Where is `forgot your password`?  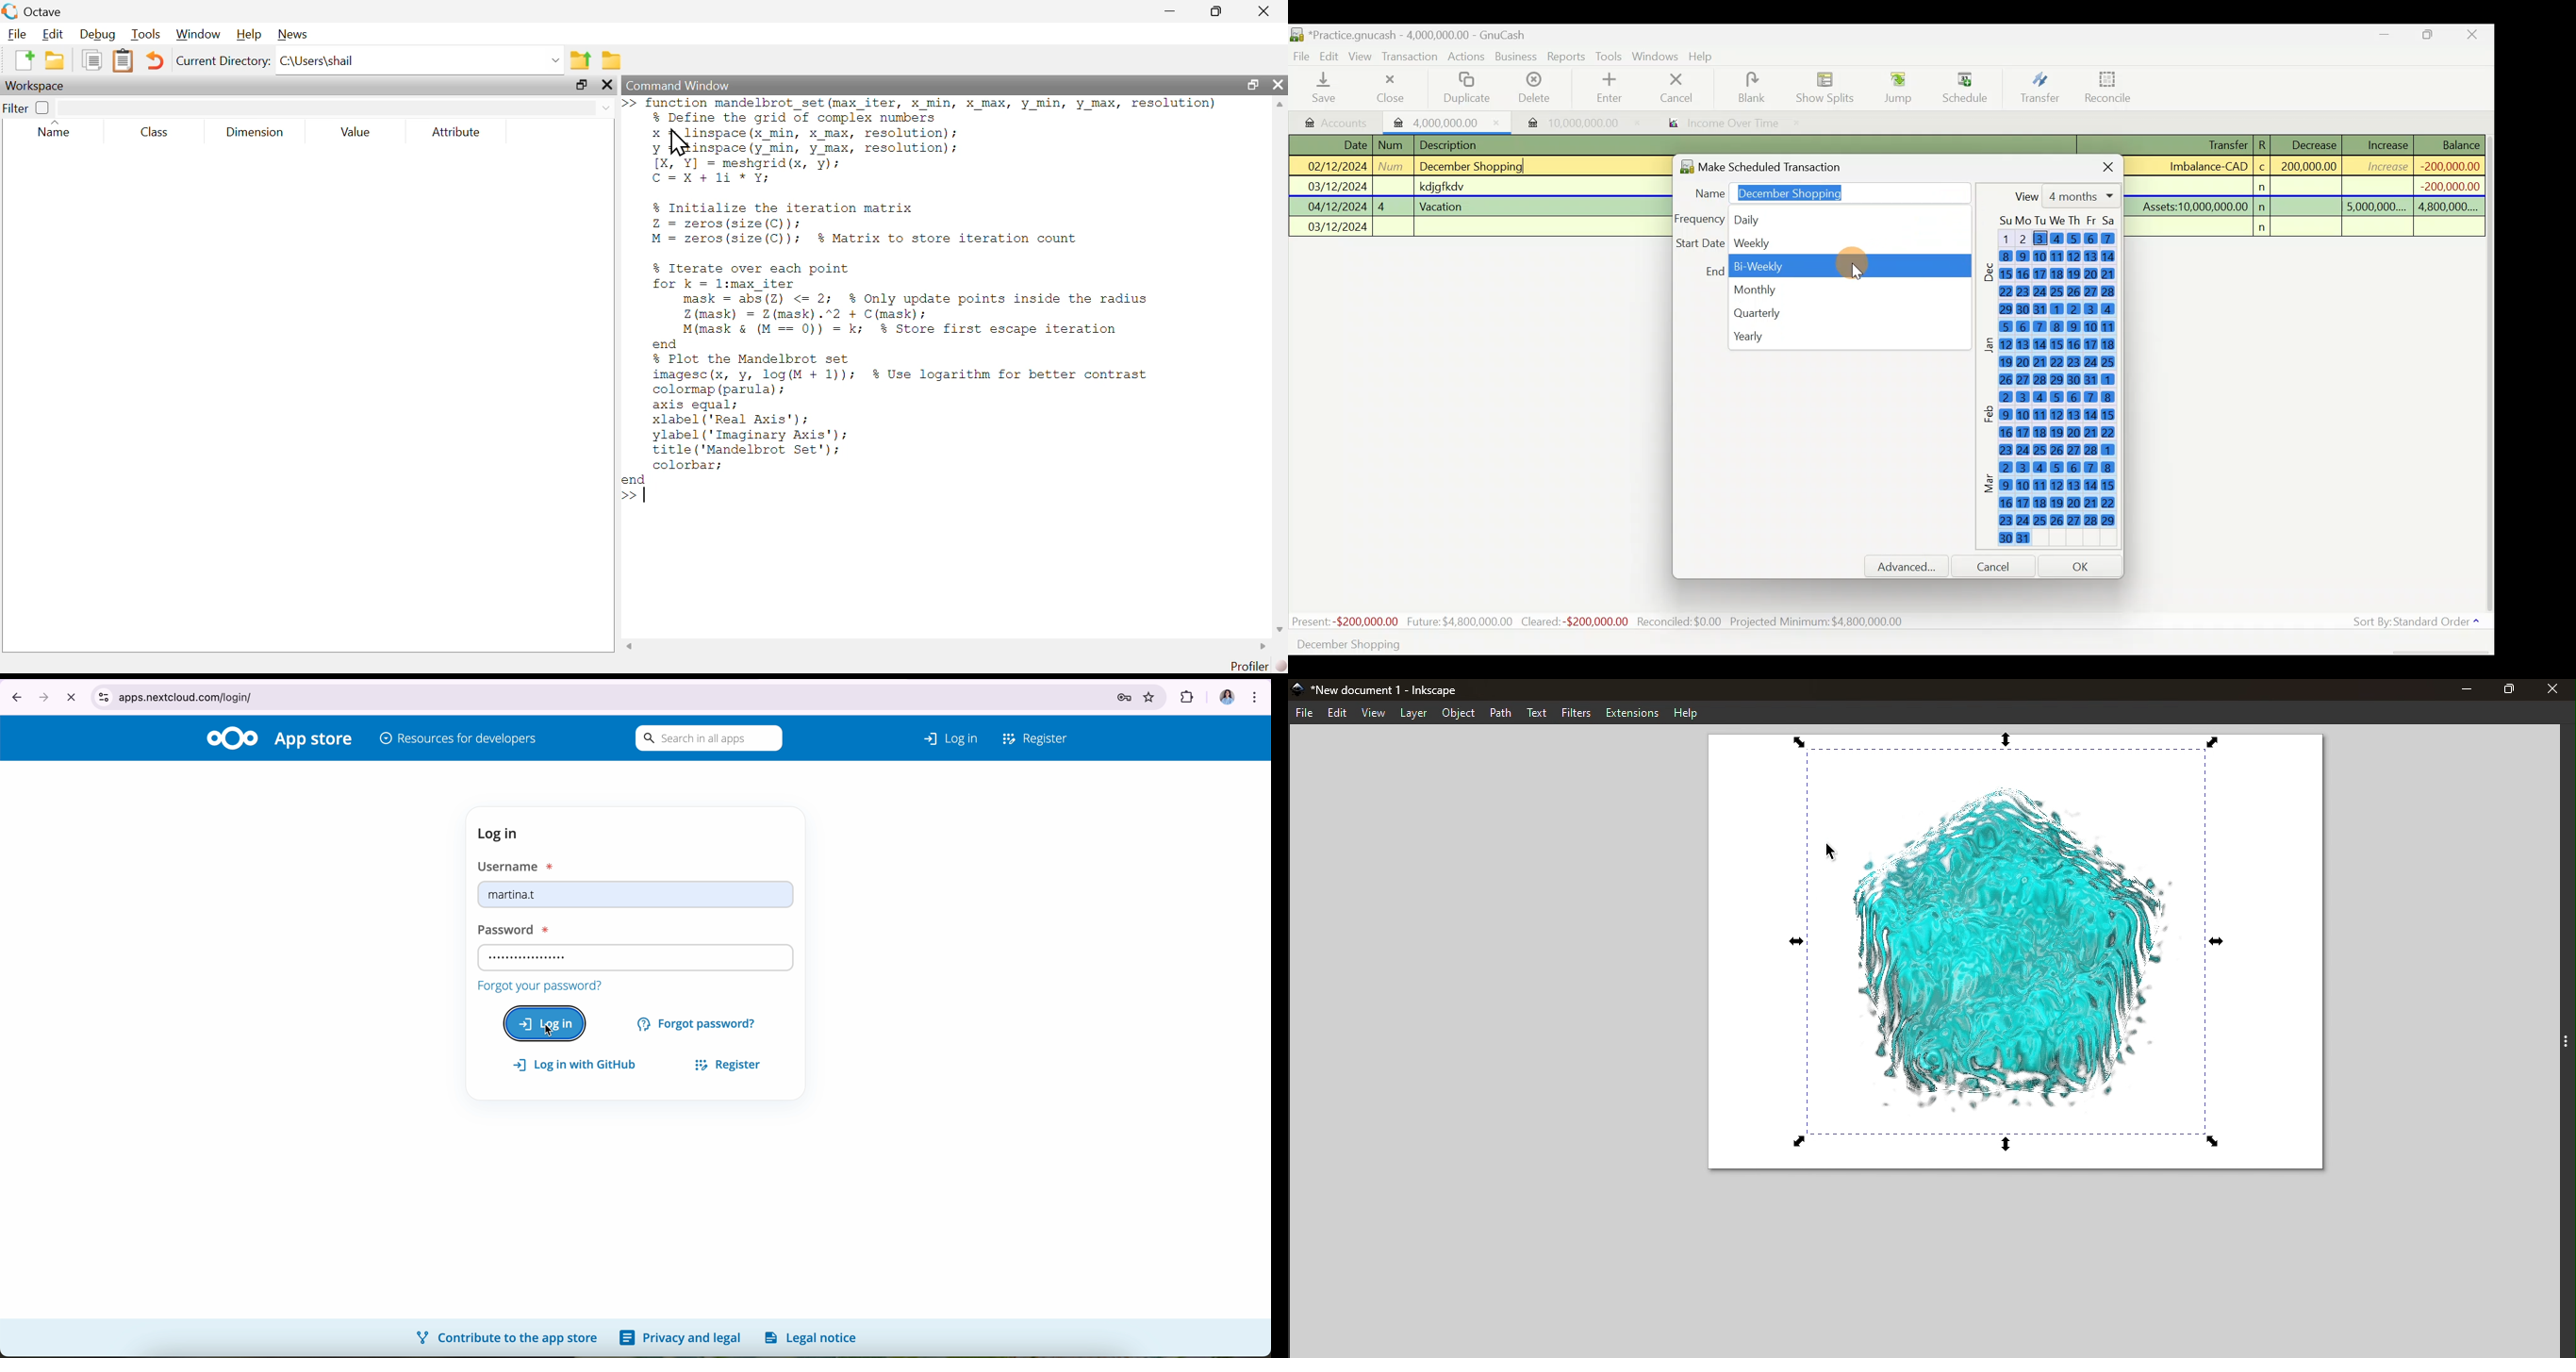
forgot your password is located at coordinates (539, 984).